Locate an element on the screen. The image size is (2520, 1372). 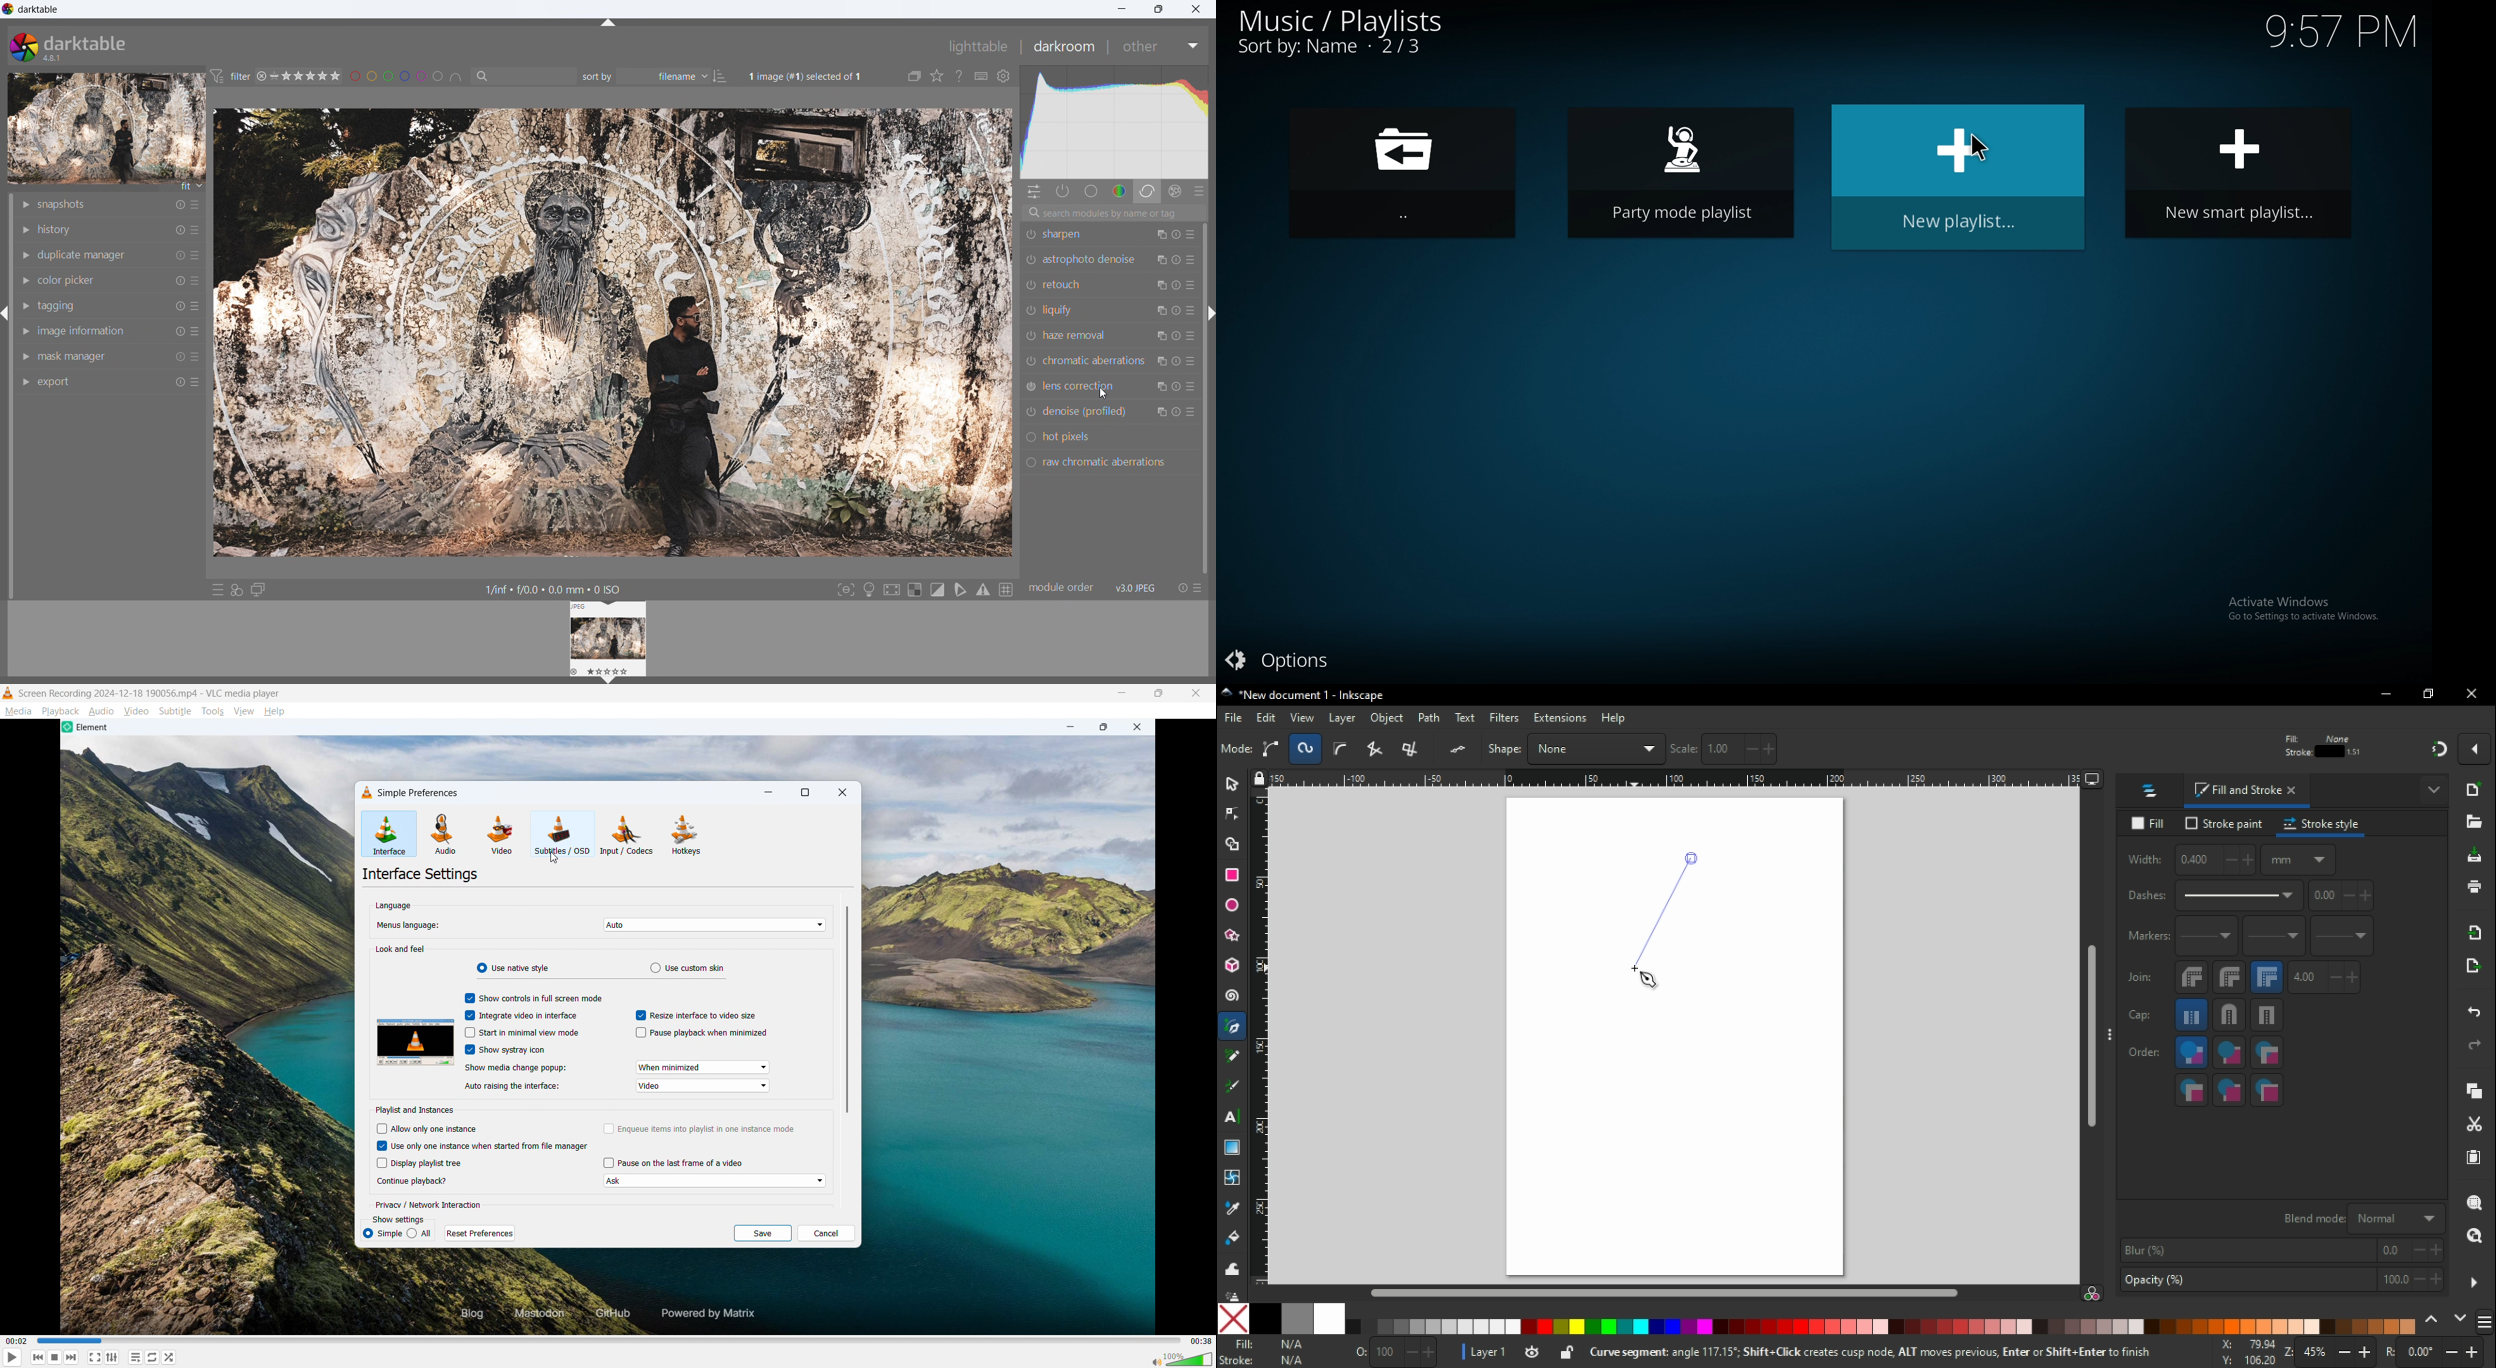
Start in minimal view mode  is located at coordinates (530, 1032).